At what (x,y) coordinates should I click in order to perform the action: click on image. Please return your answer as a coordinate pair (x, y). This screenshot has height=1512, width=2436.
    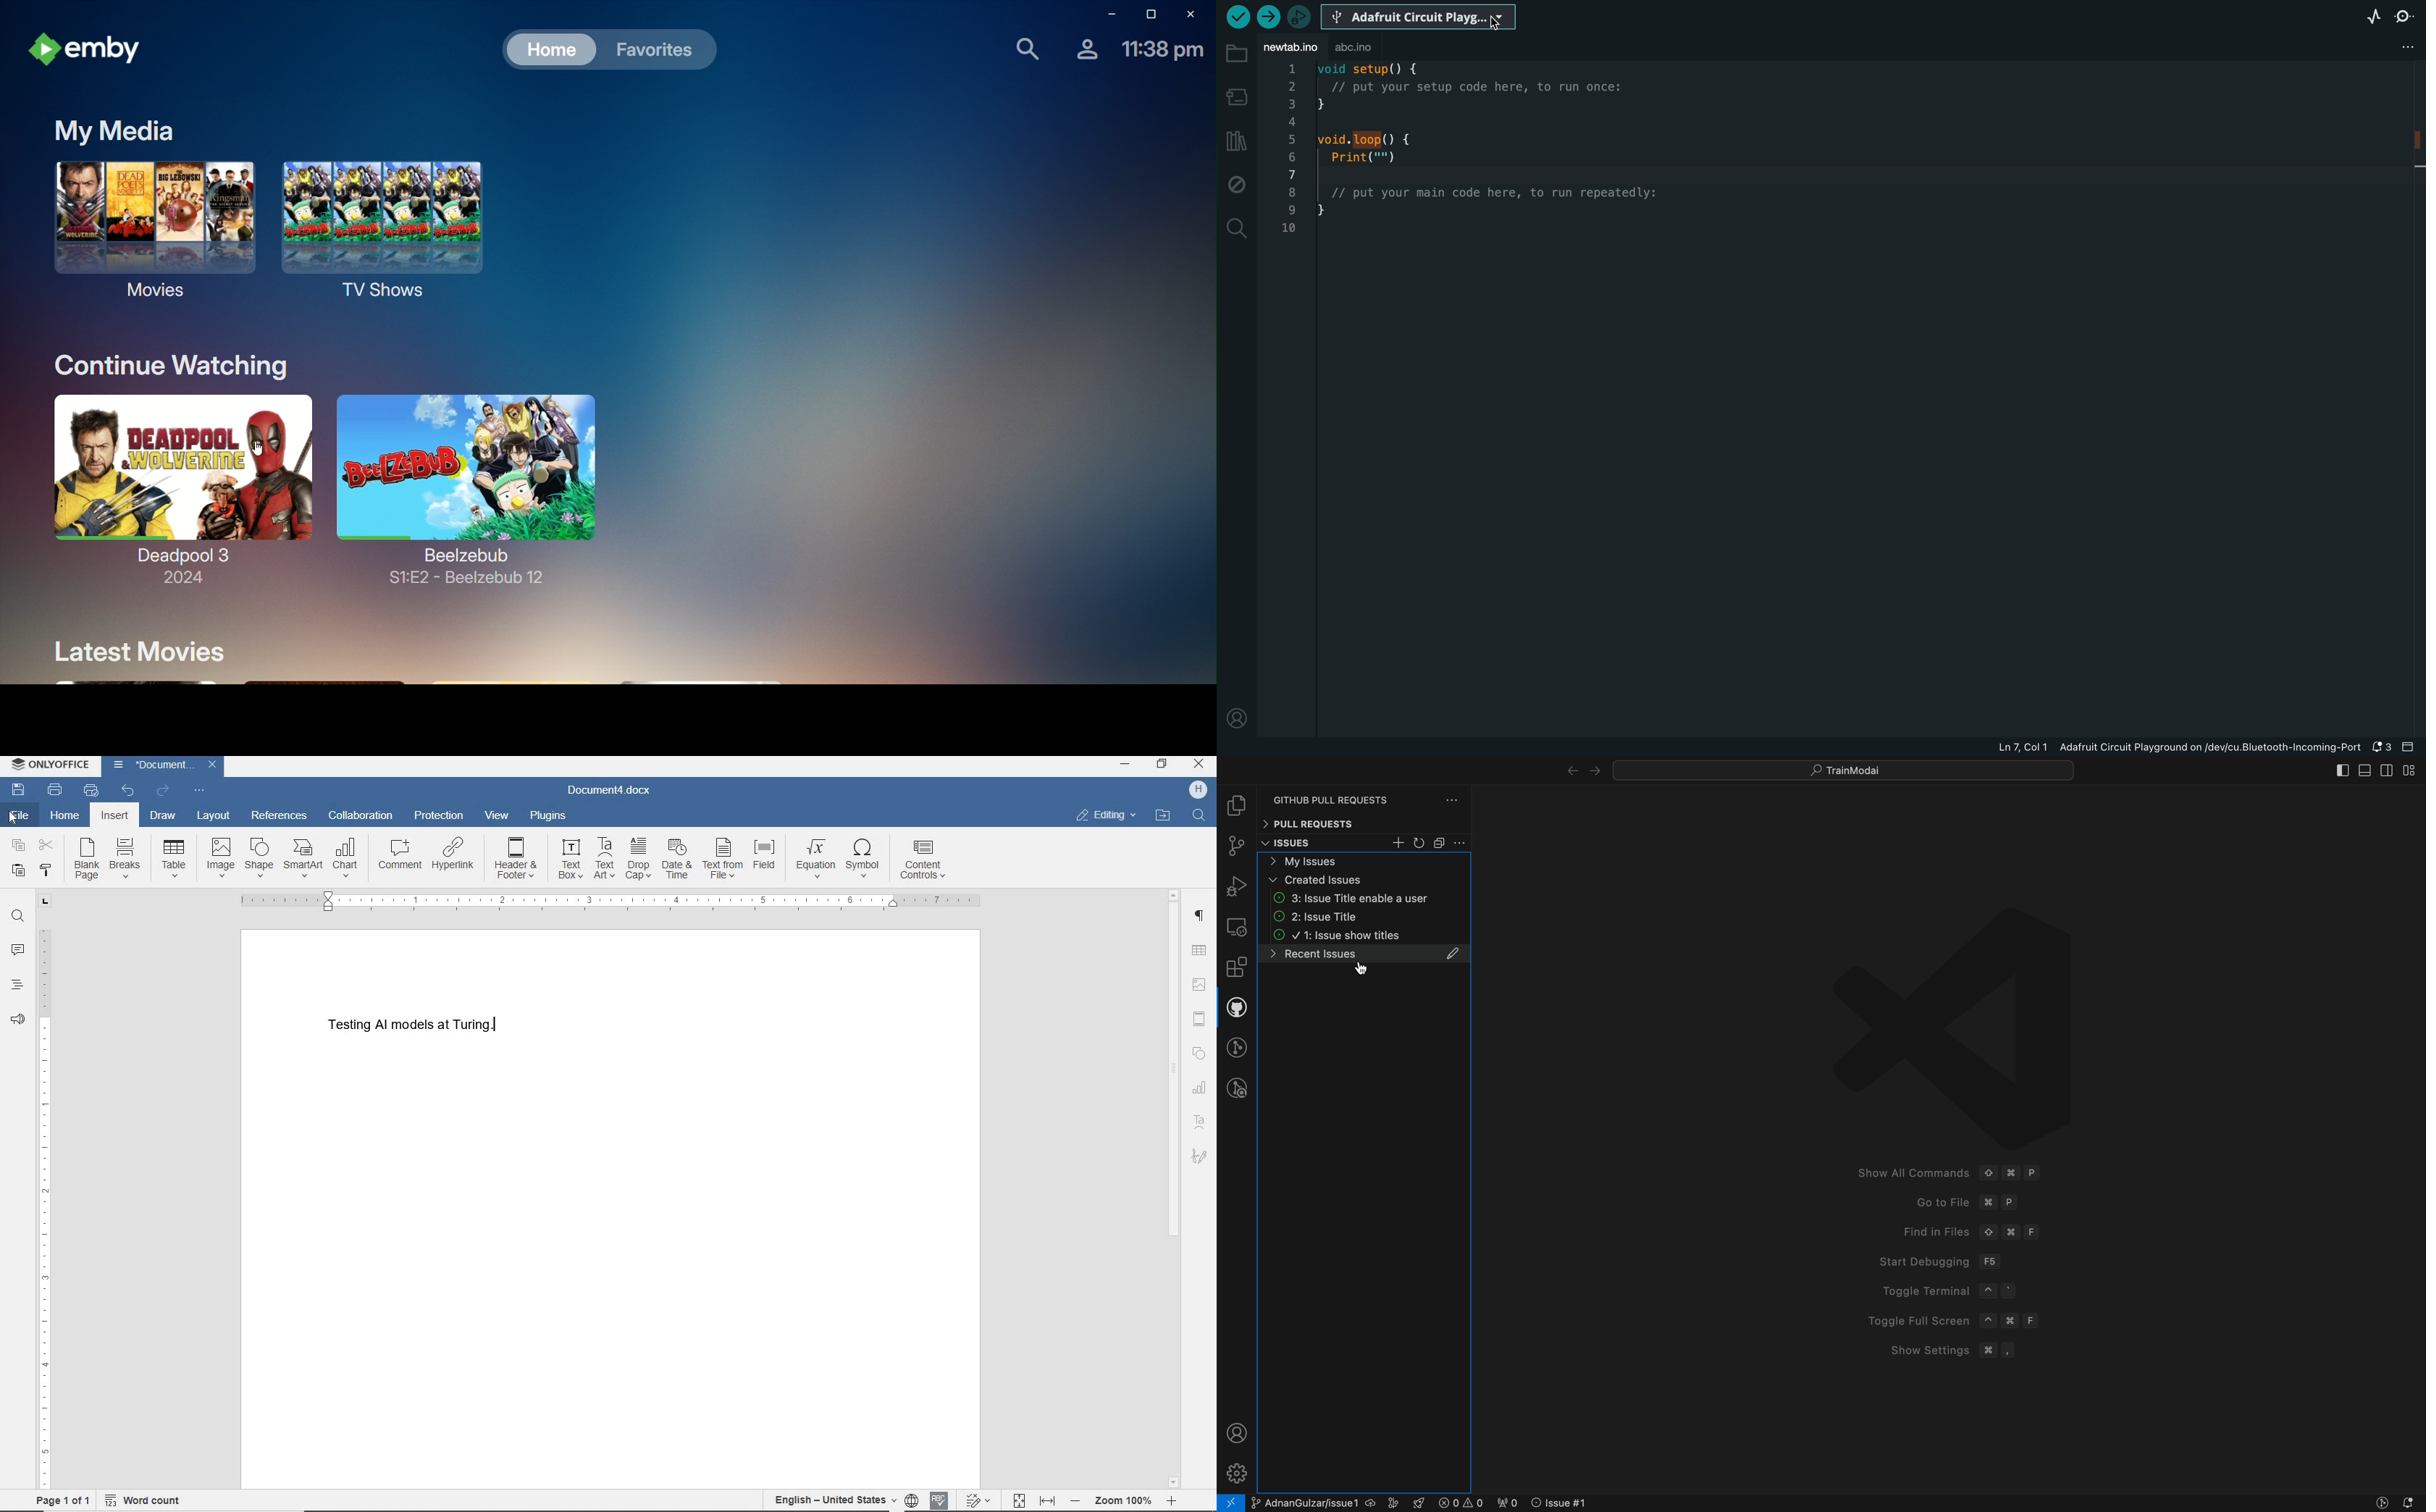
    Looking at the image, I should click on (220, 859).